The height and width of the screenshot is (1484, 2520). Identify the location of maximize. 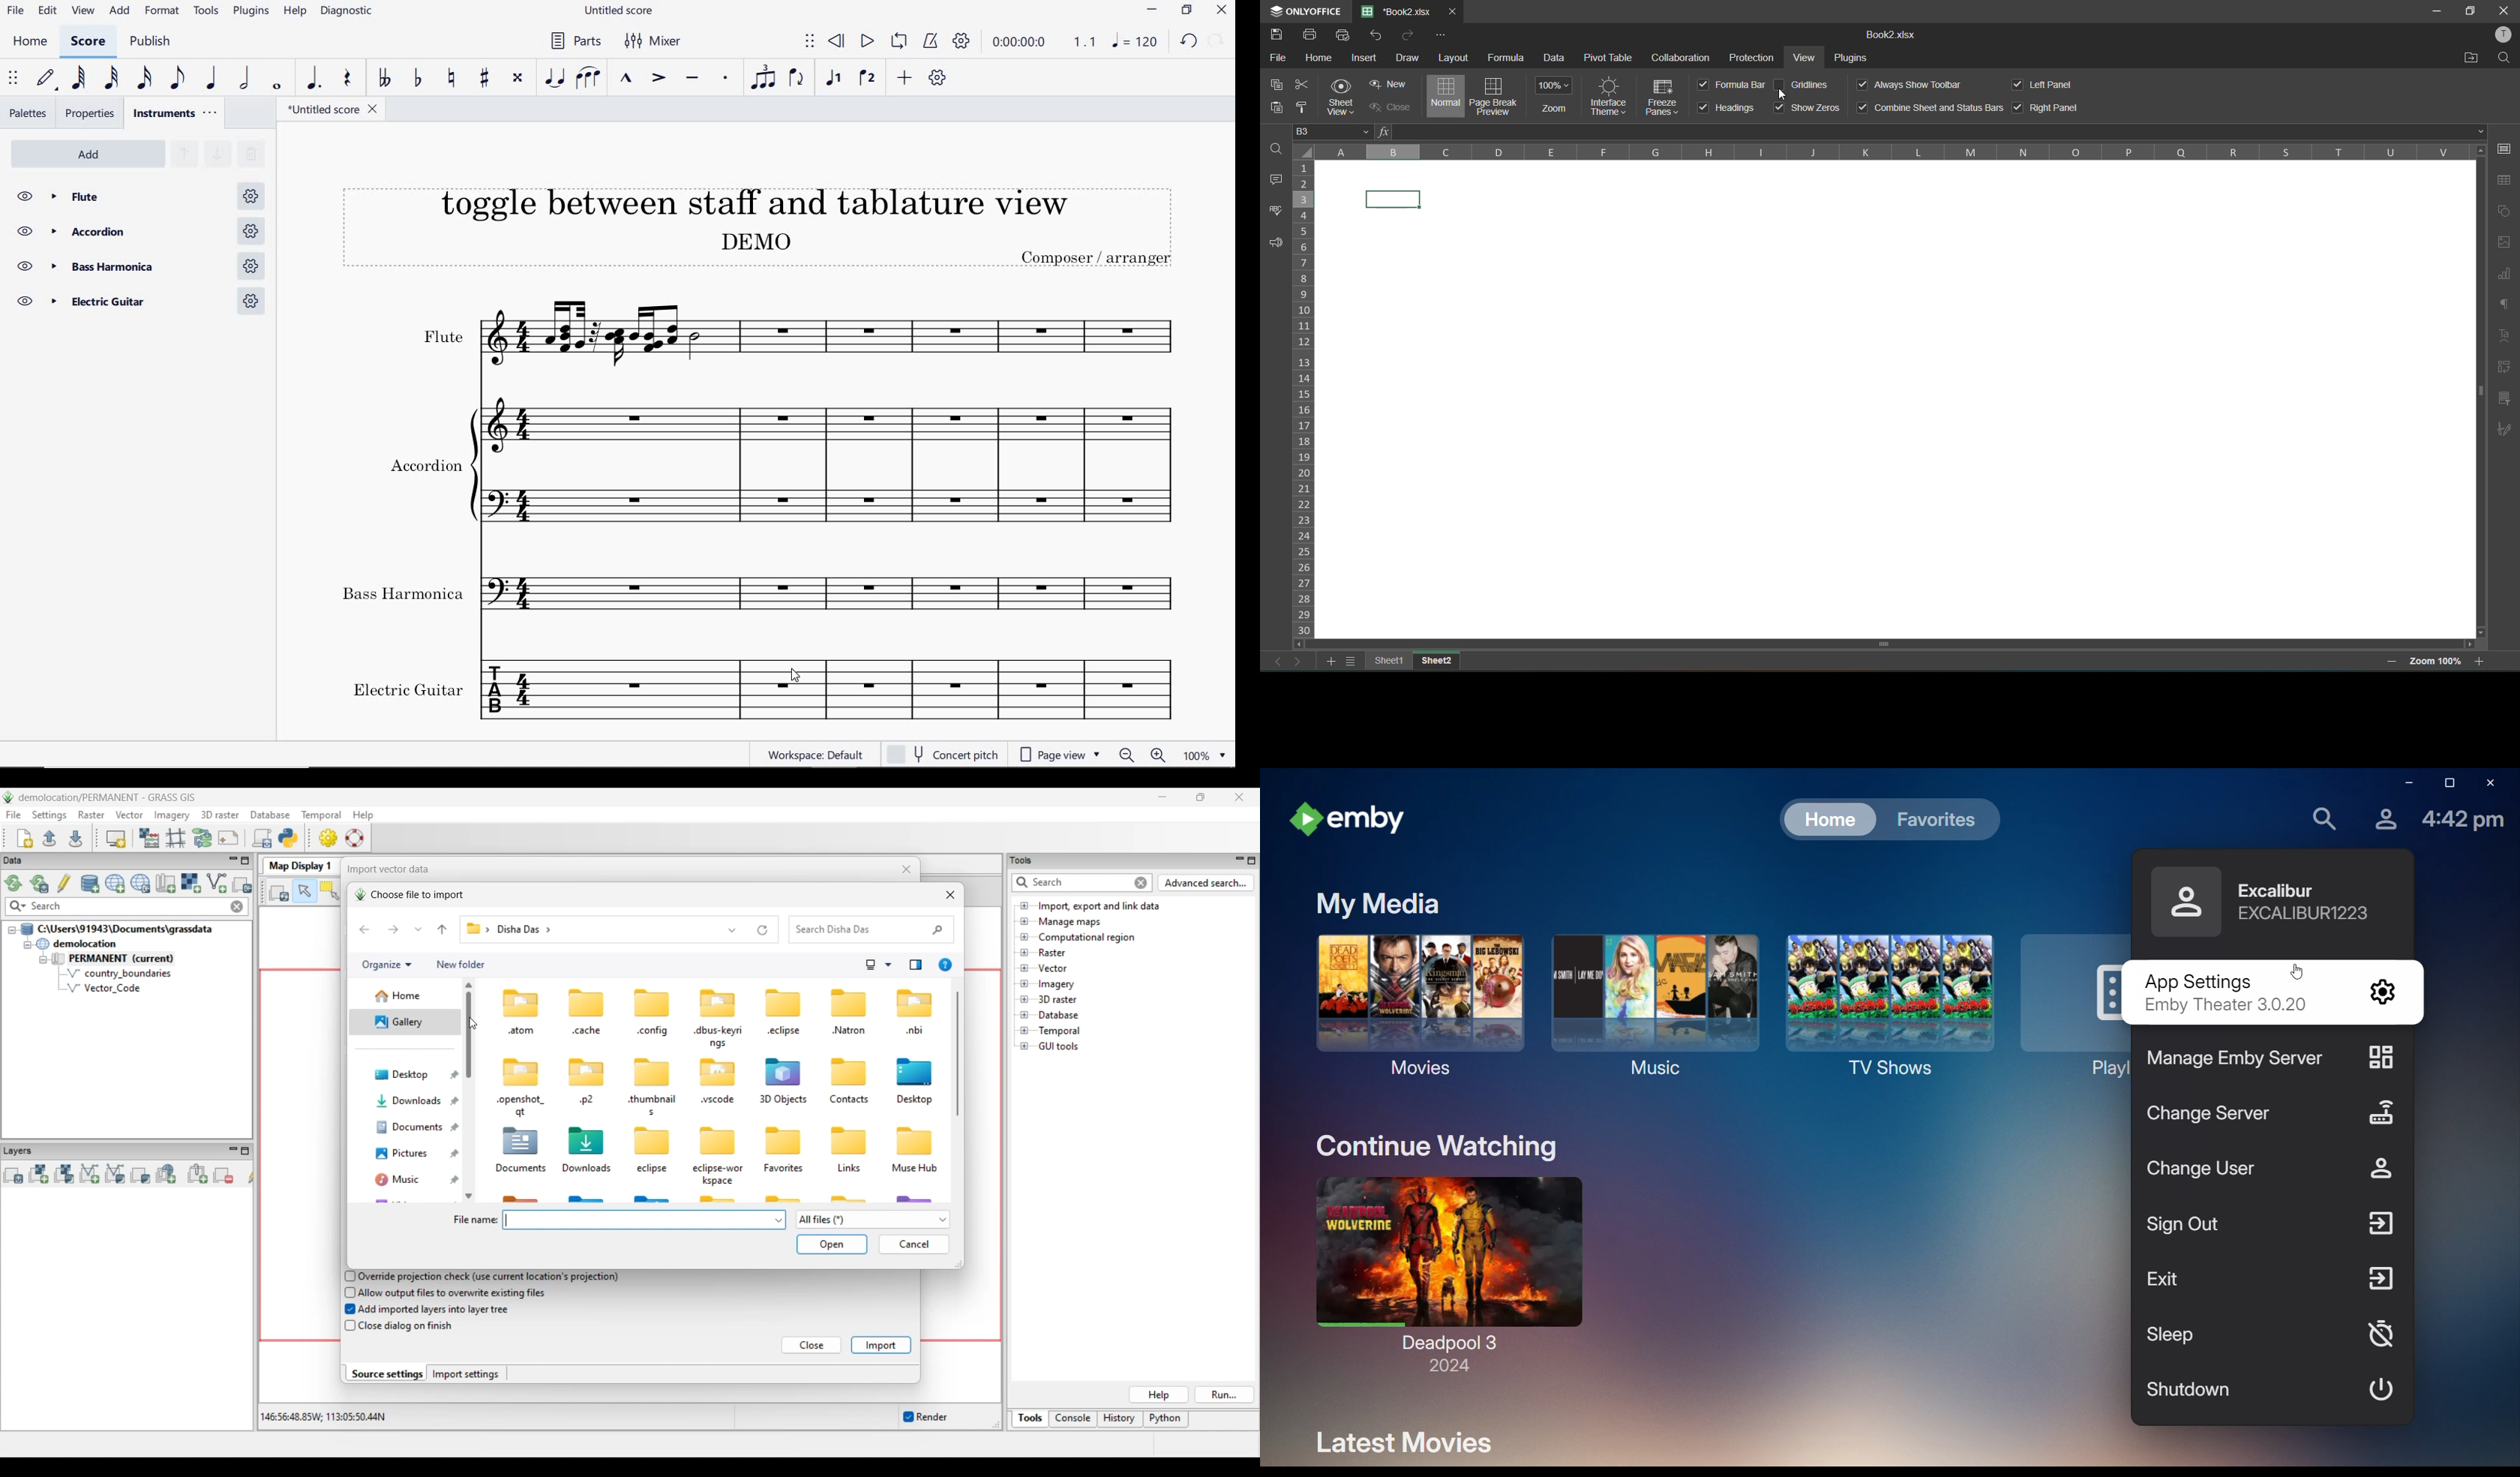
(2473, 12).